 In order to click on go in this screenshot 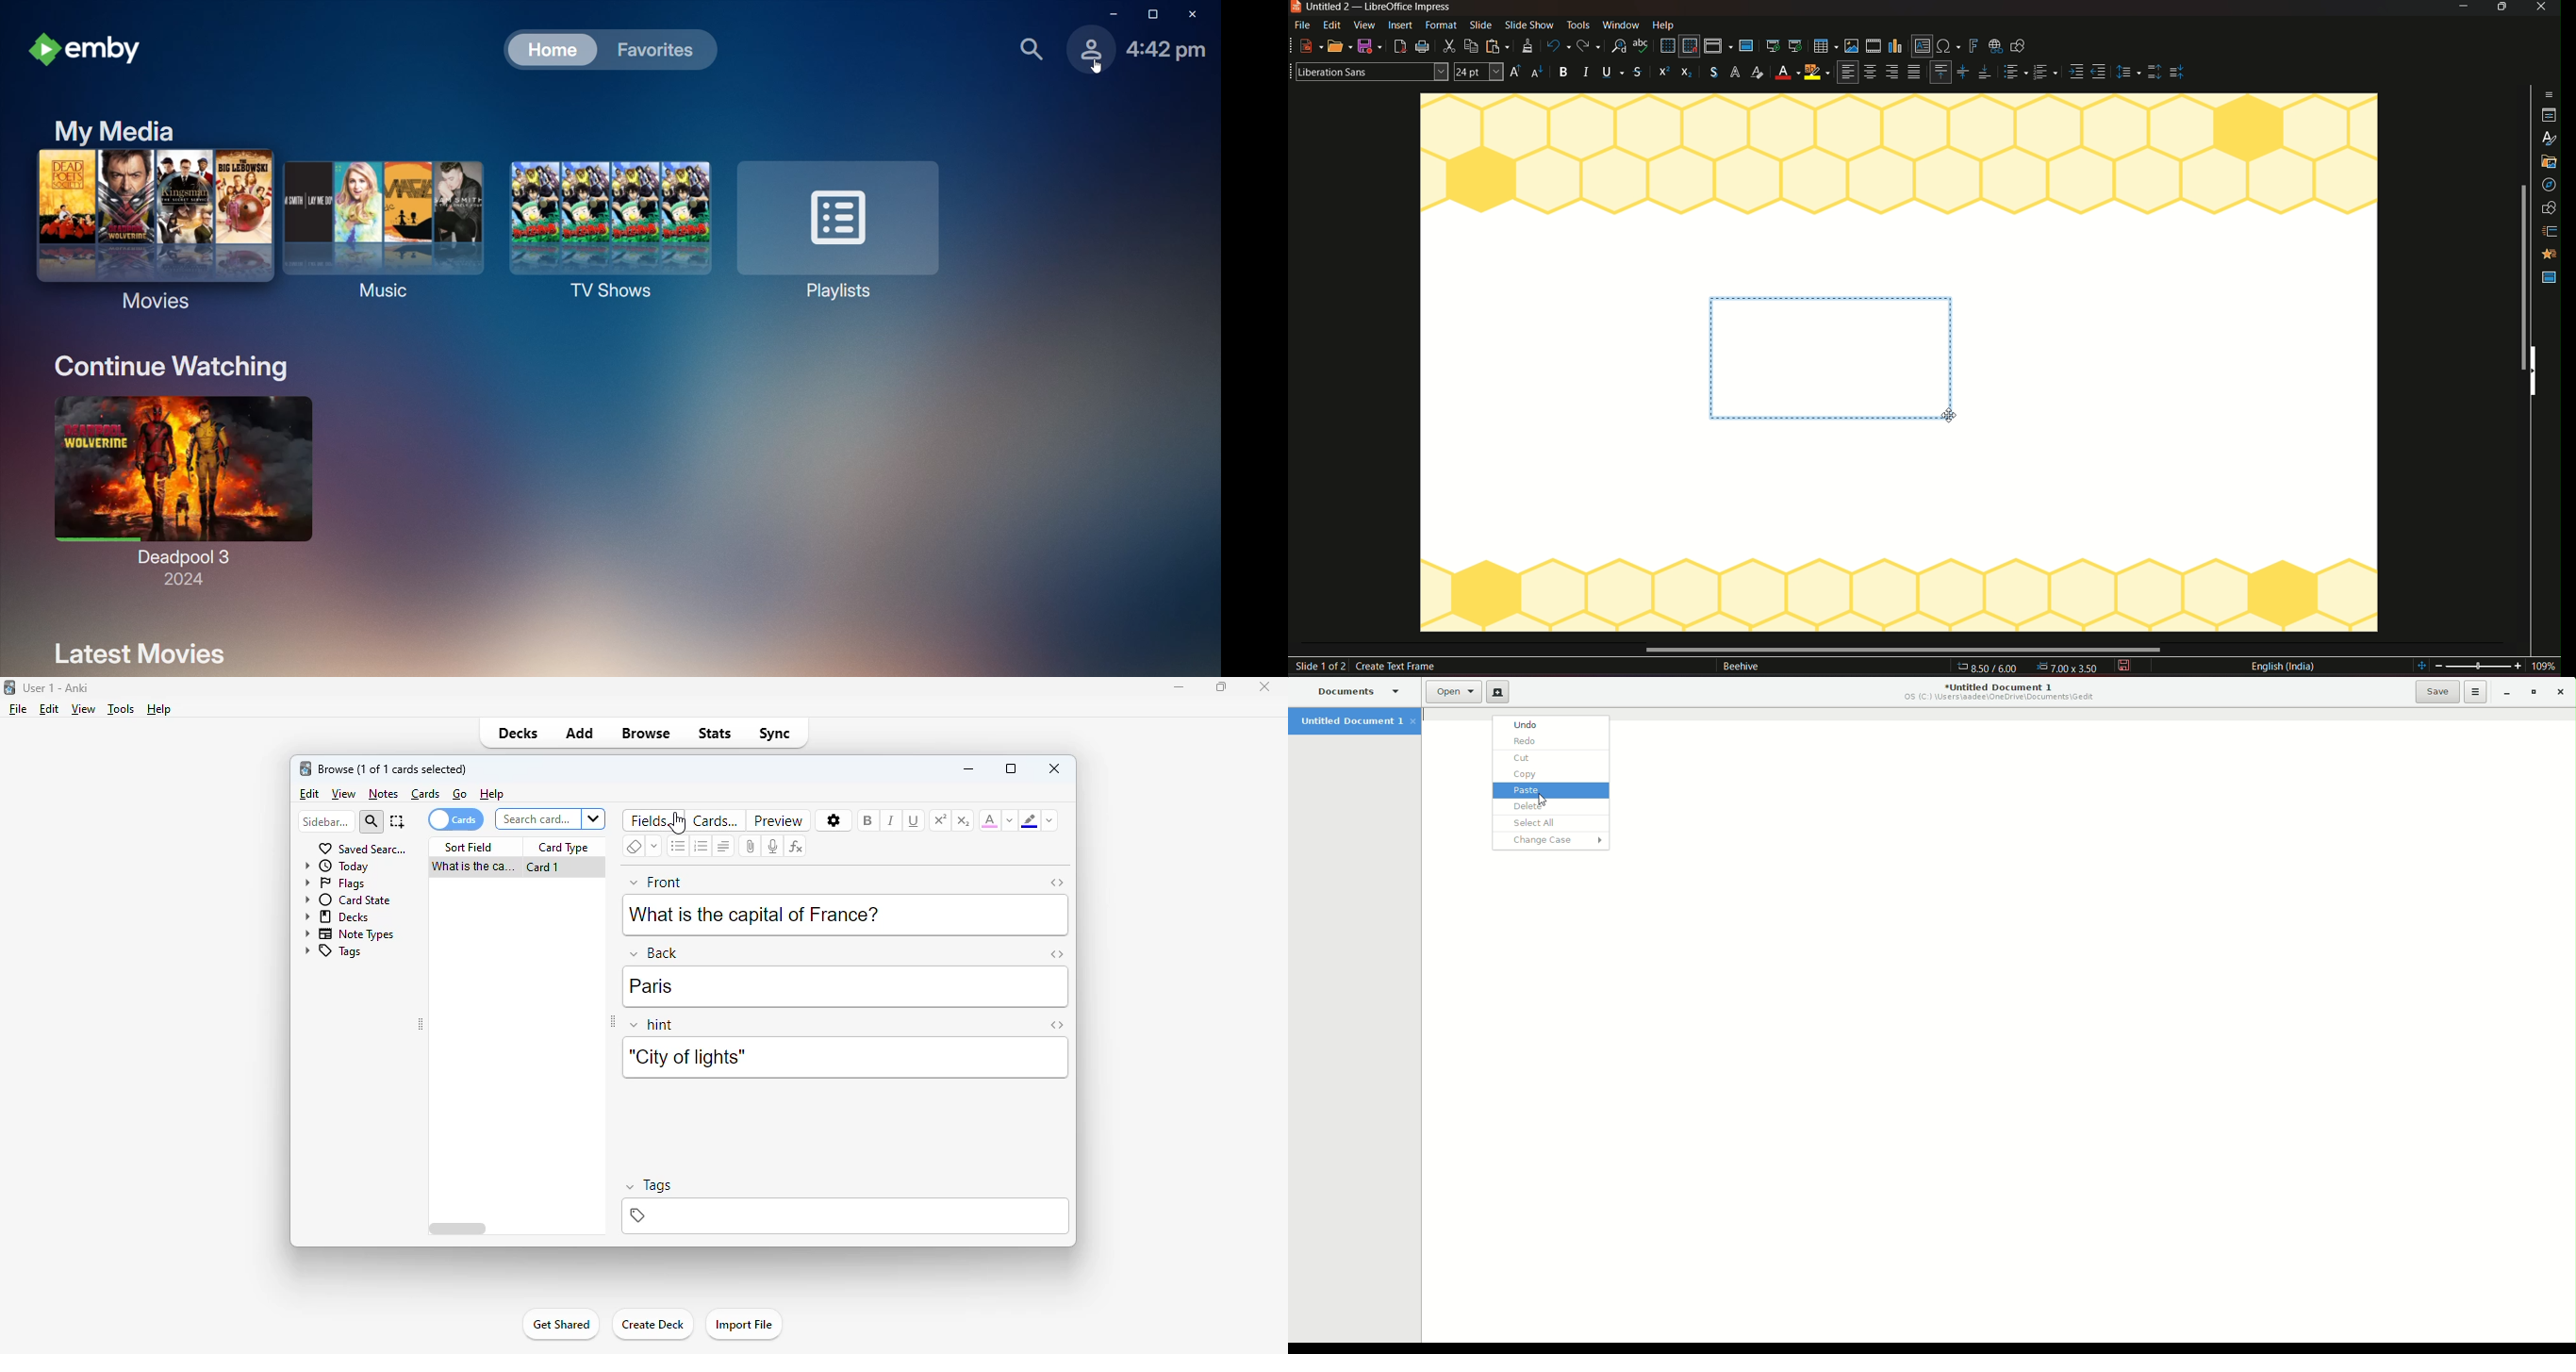, I will do `click(460, 794)`.